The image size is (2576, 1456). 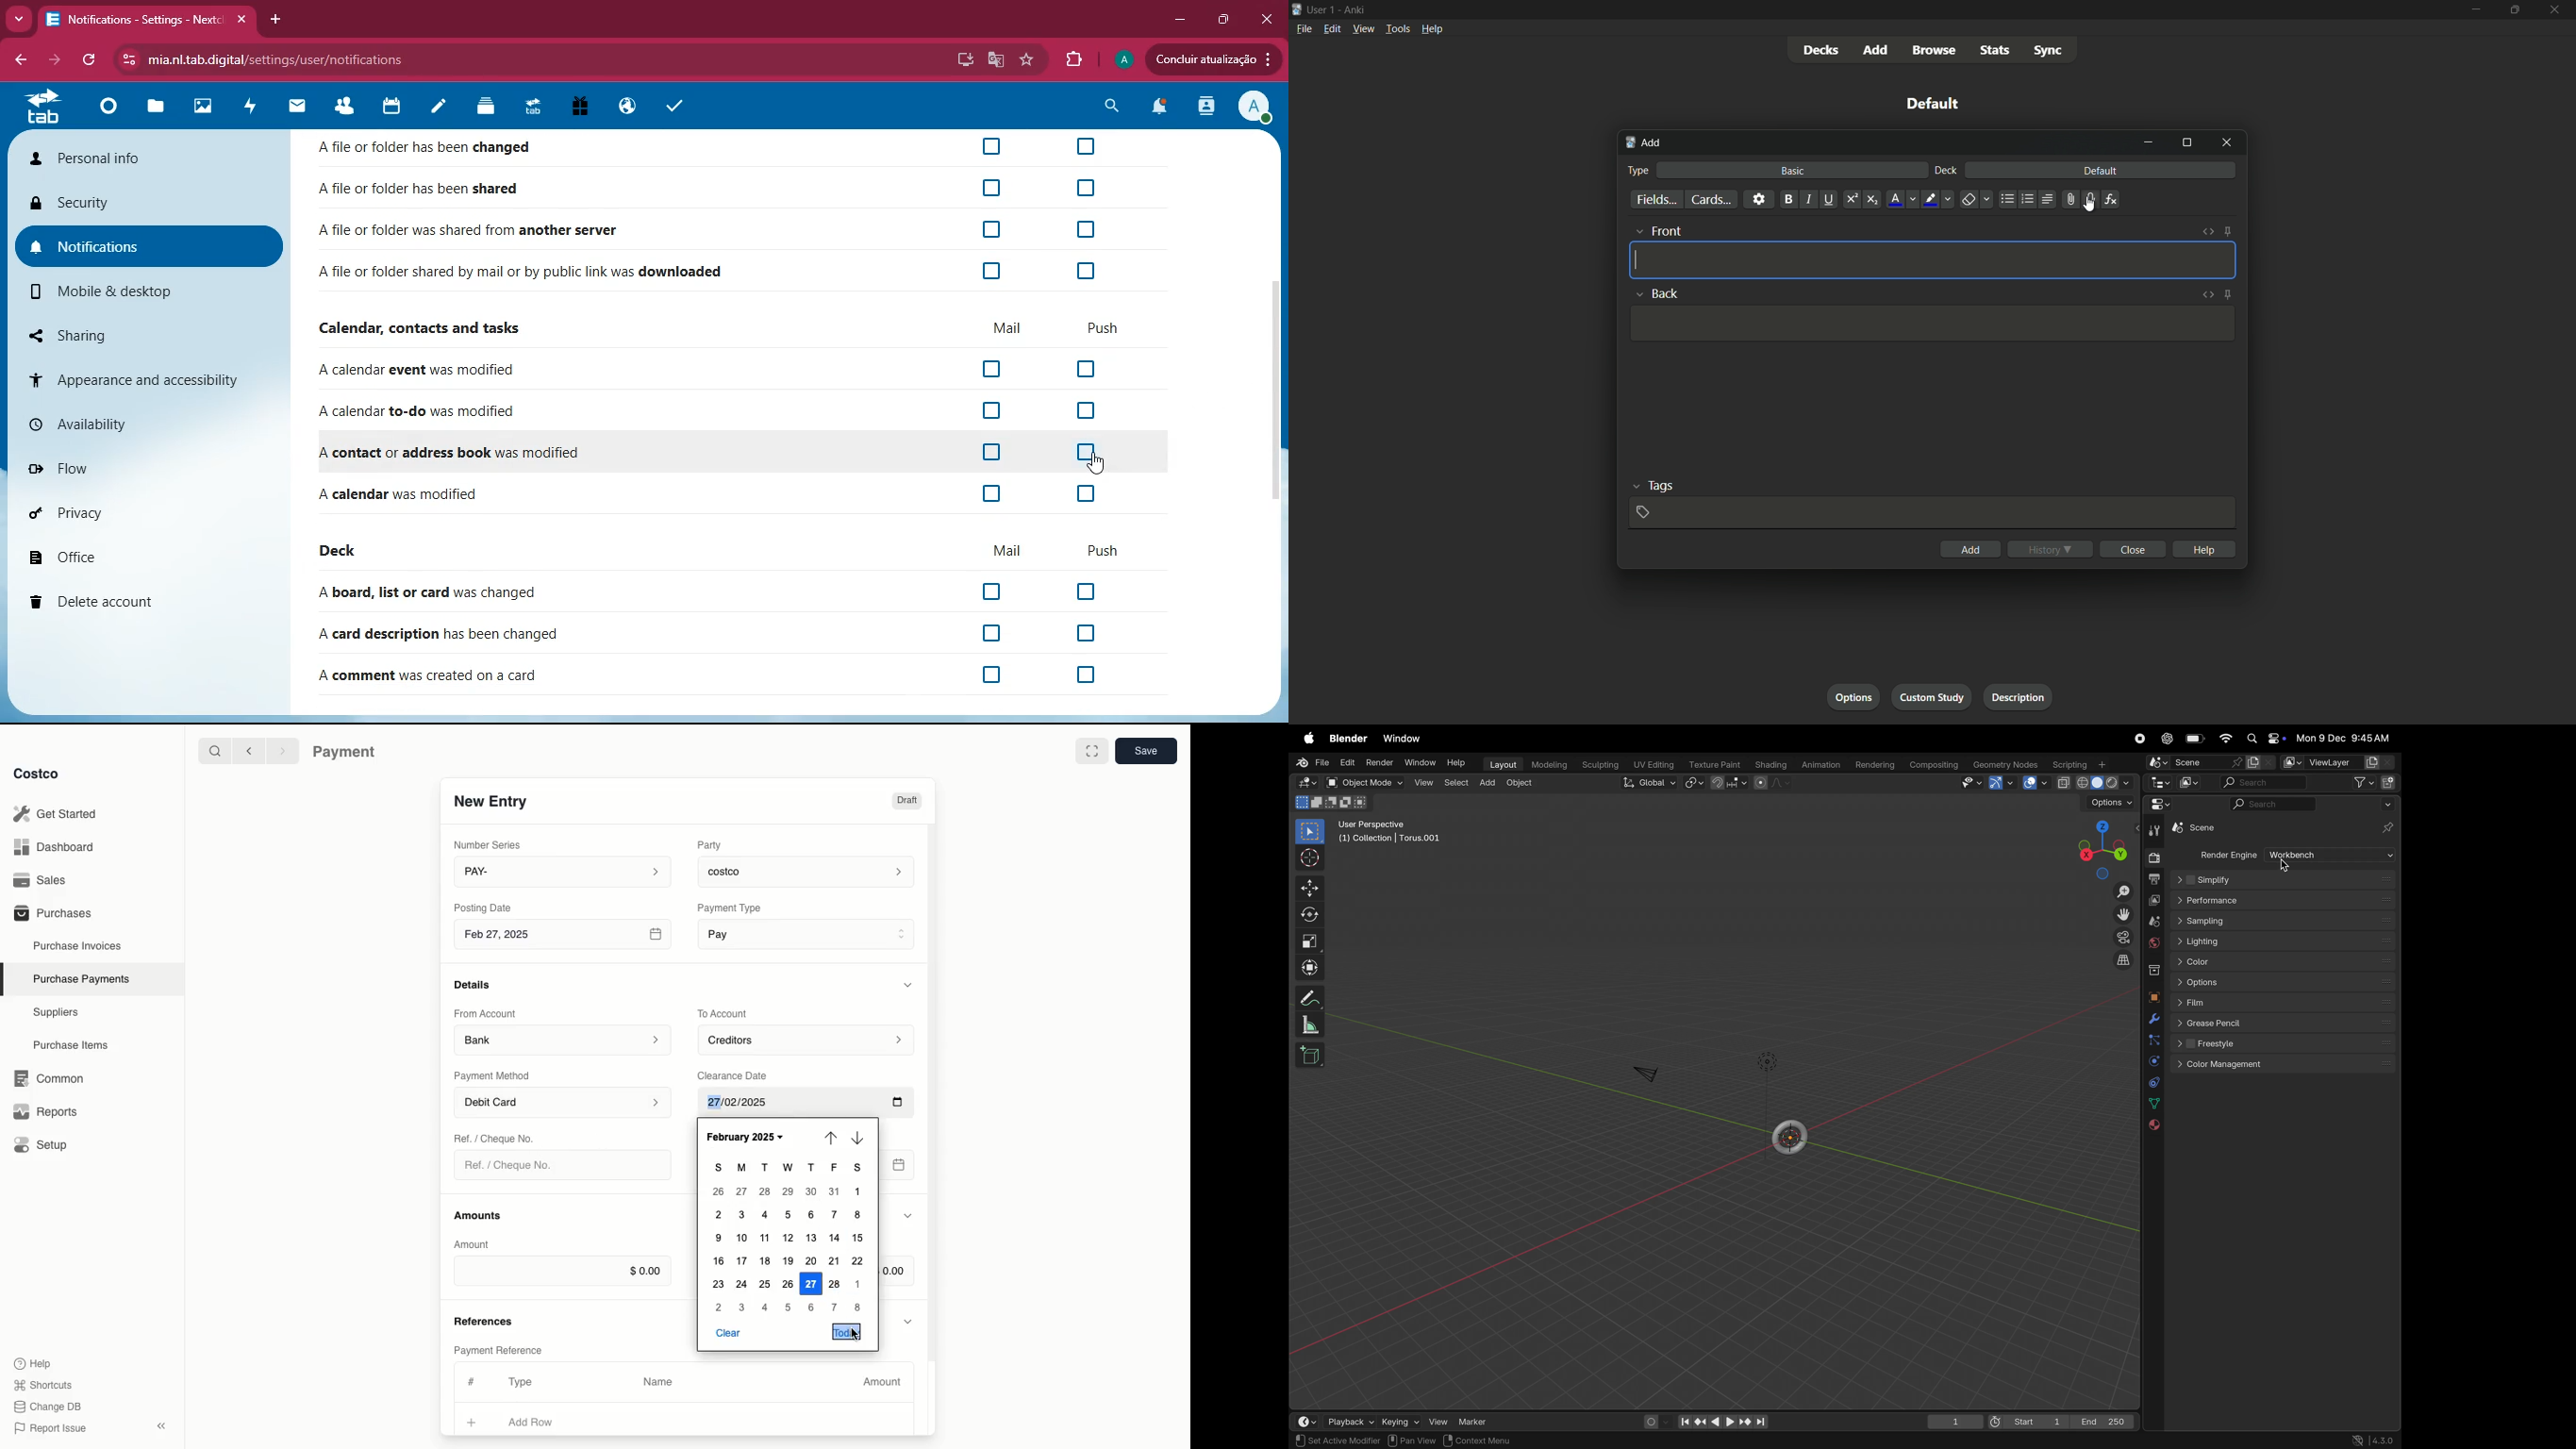 I want to click on new scene, so click(x=2261, y=762).